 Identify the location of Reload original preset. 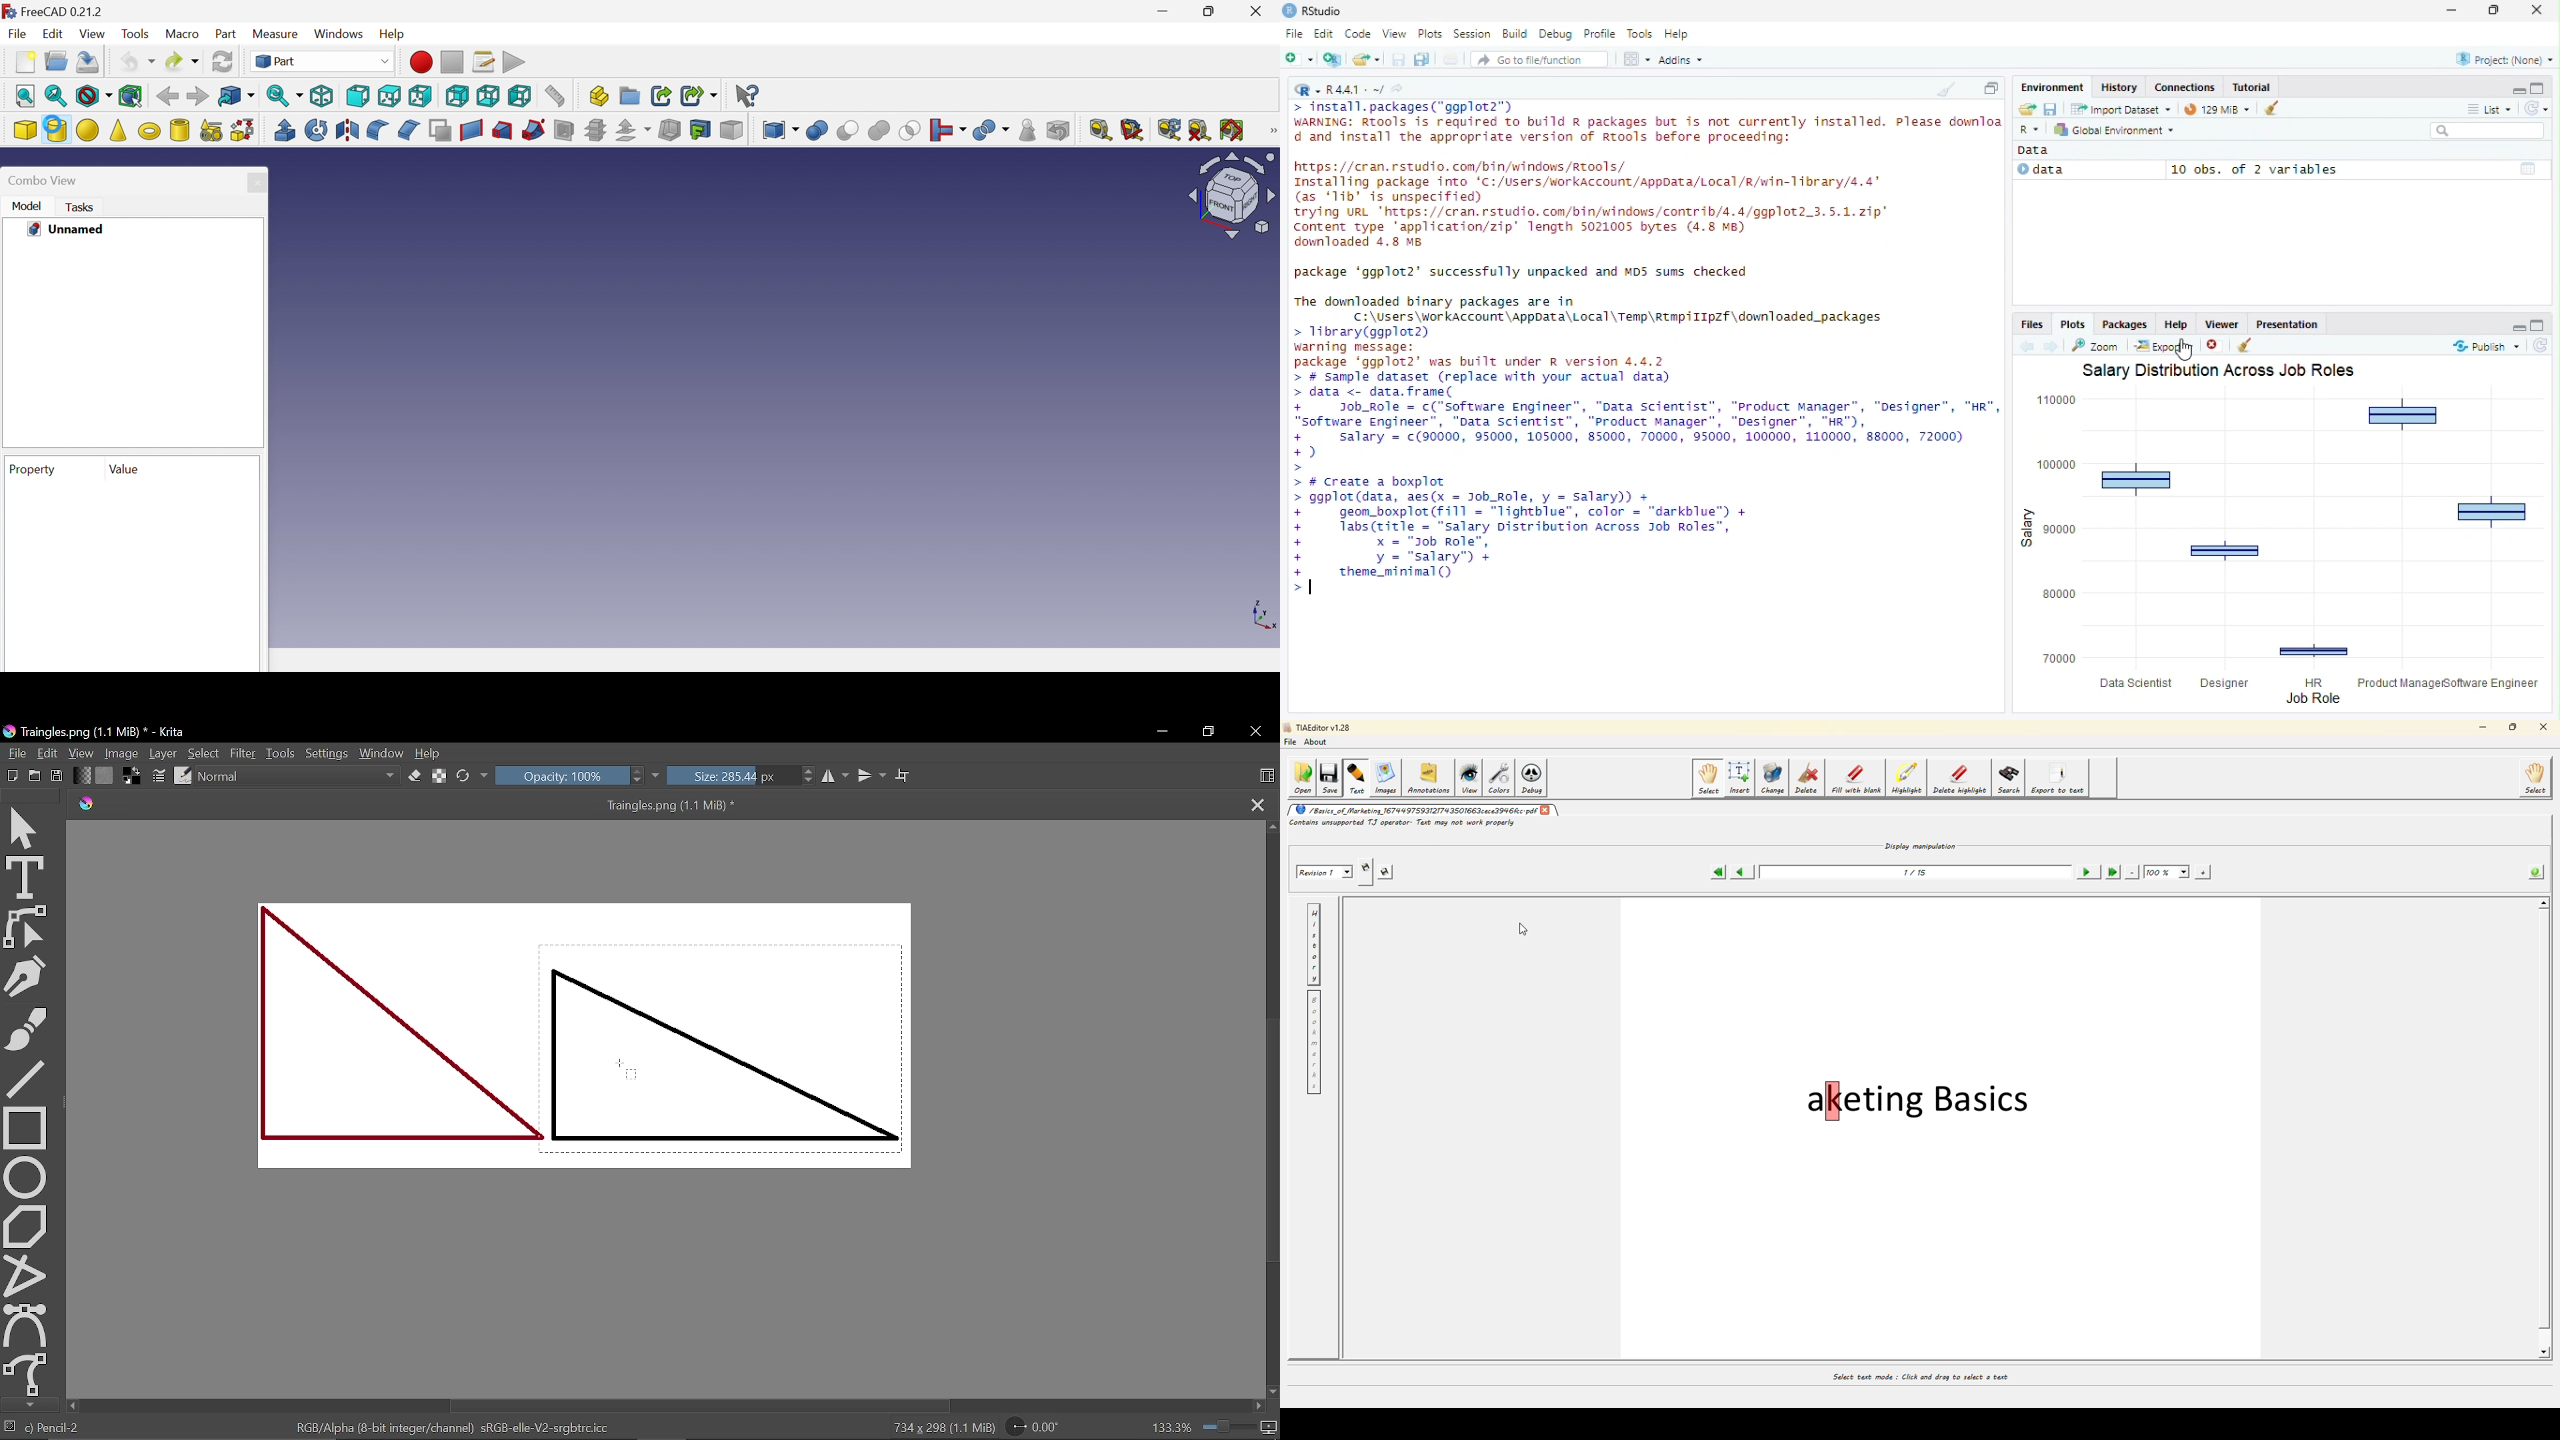
(473, 776).